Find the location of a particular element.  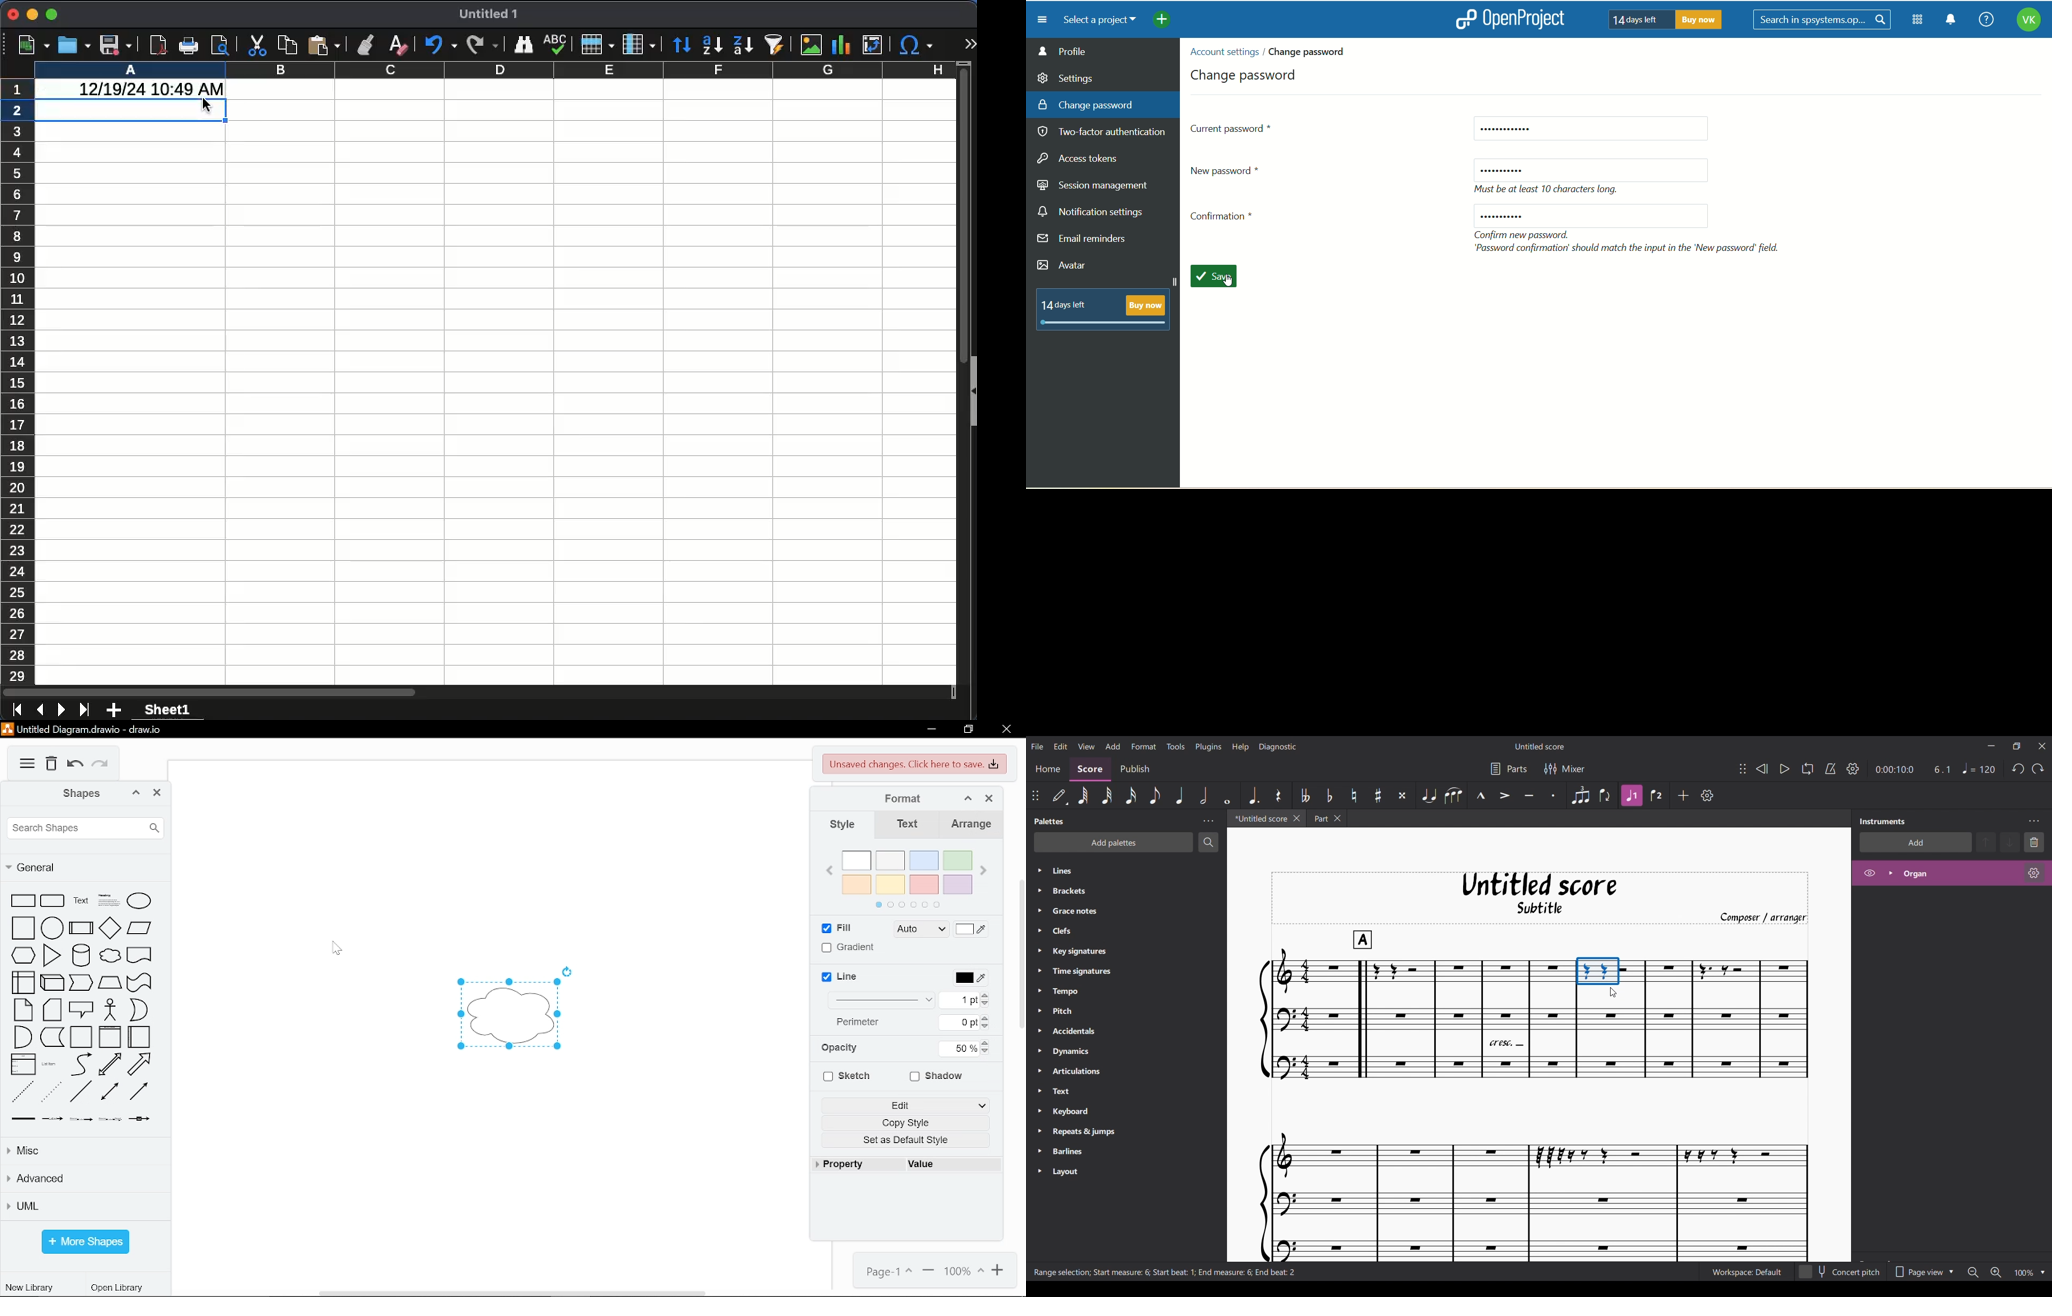

Edit menu is located at coordinates (1060, 745).